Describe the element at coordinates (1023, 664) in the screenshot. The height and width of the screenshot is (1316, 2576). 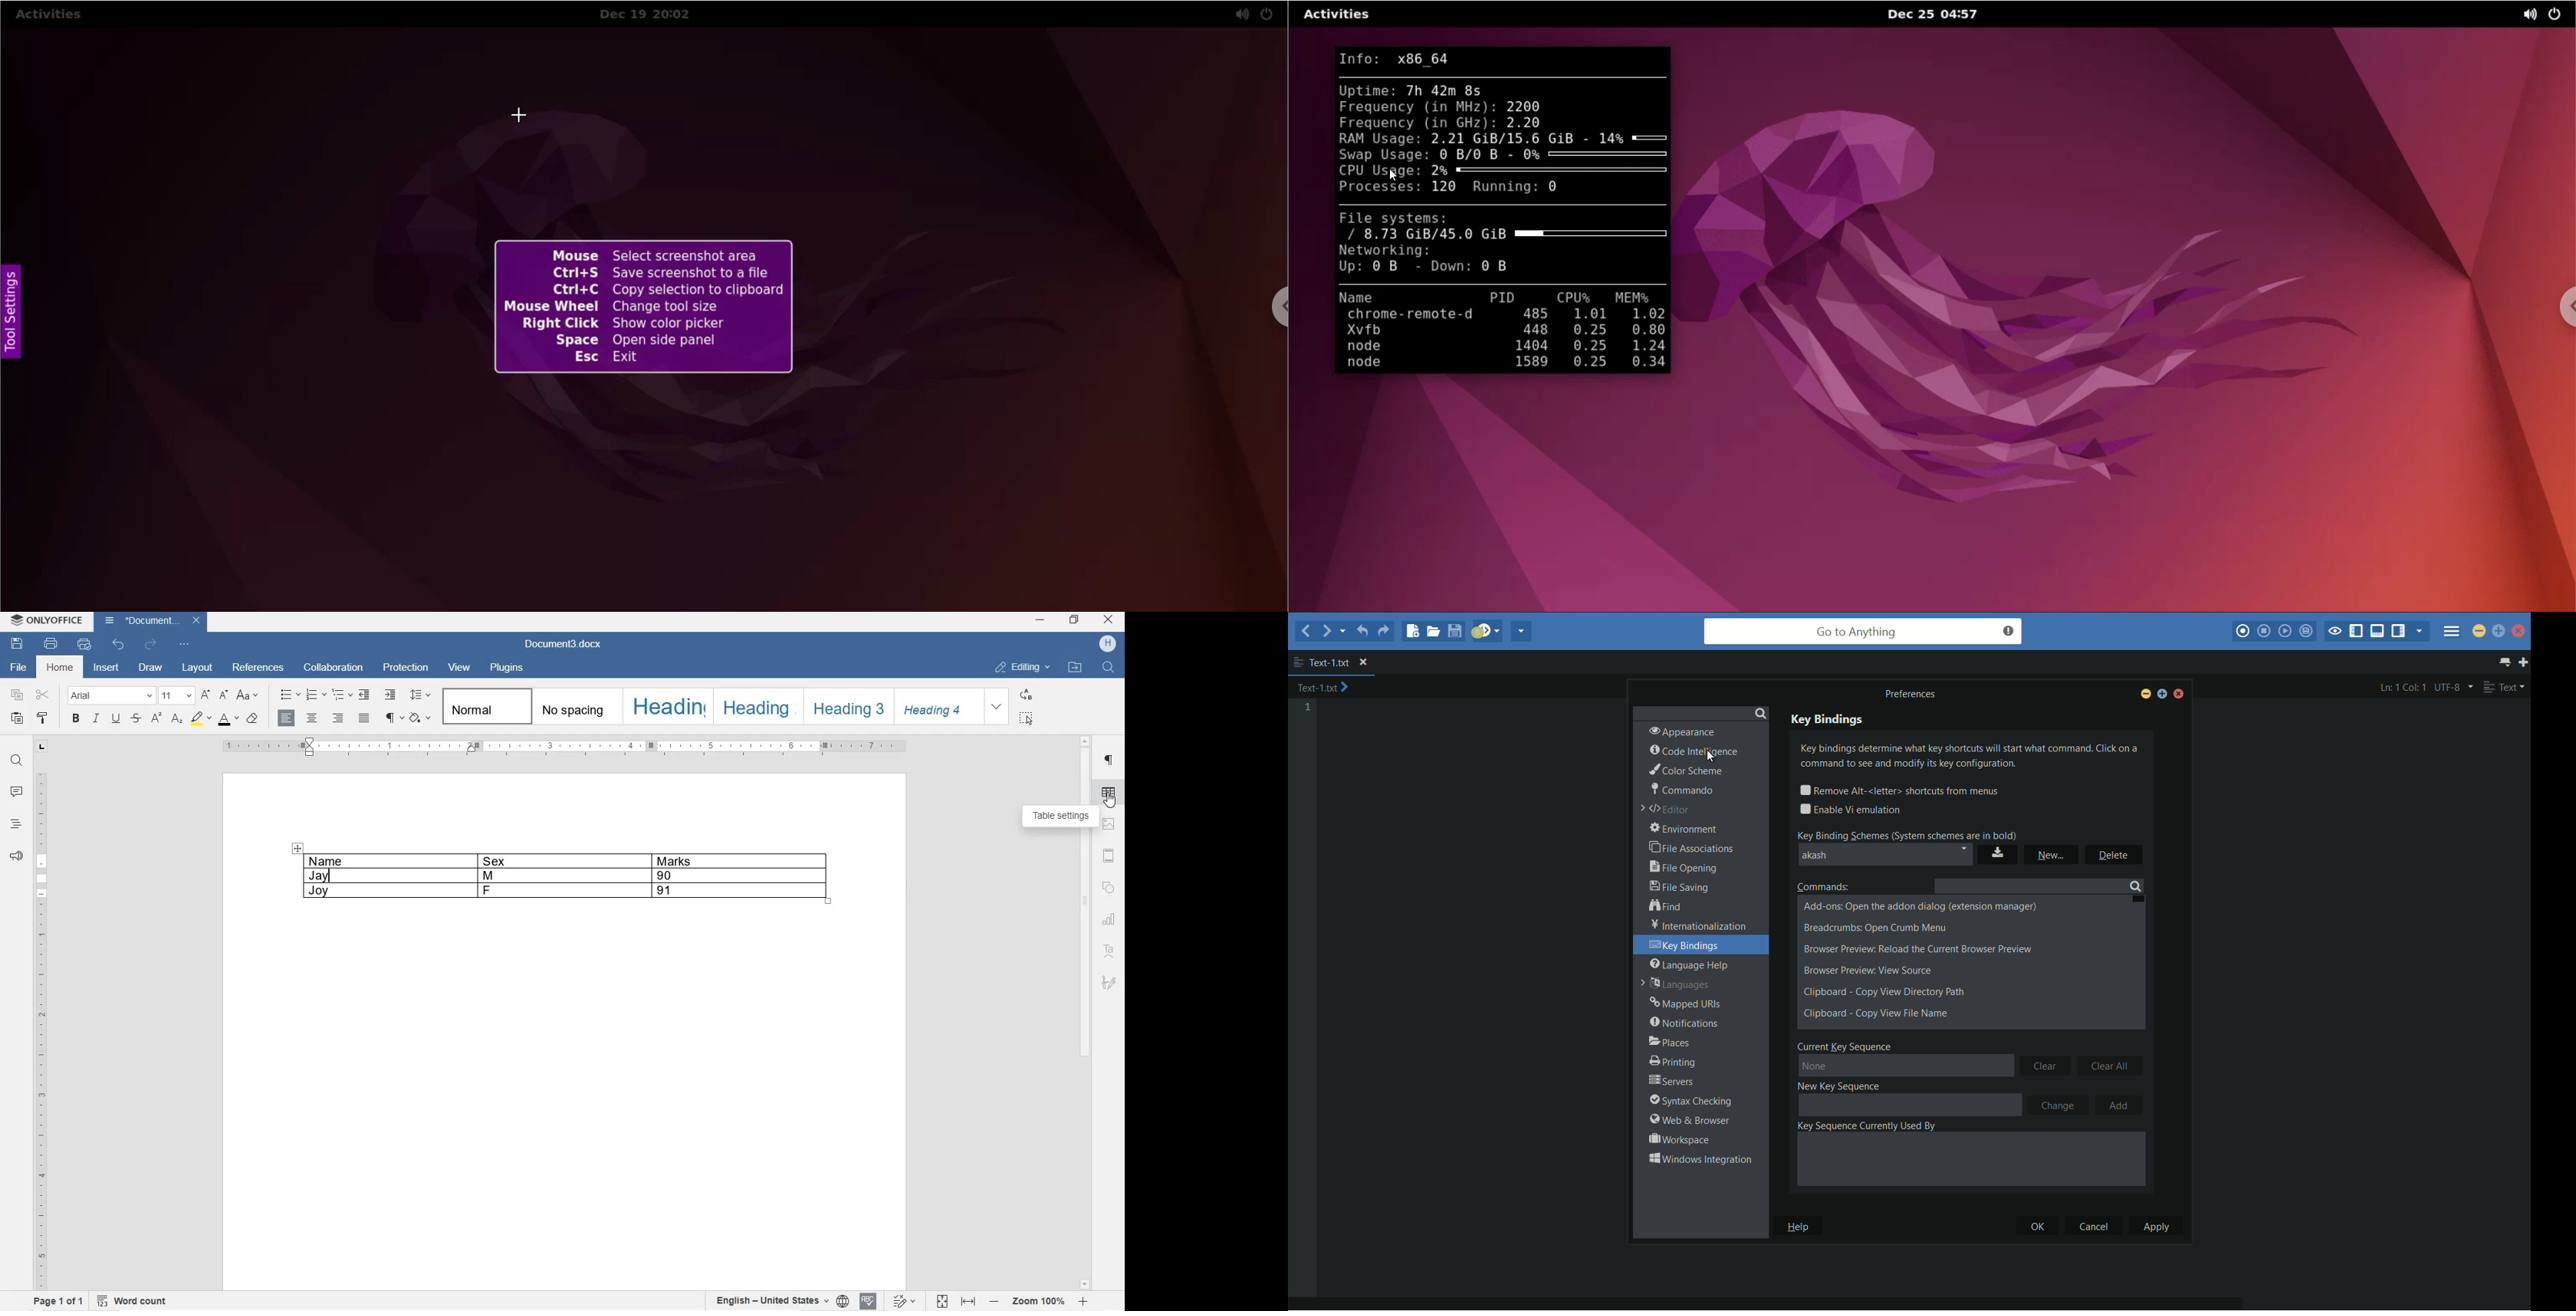
I see `EDITING` at that location.